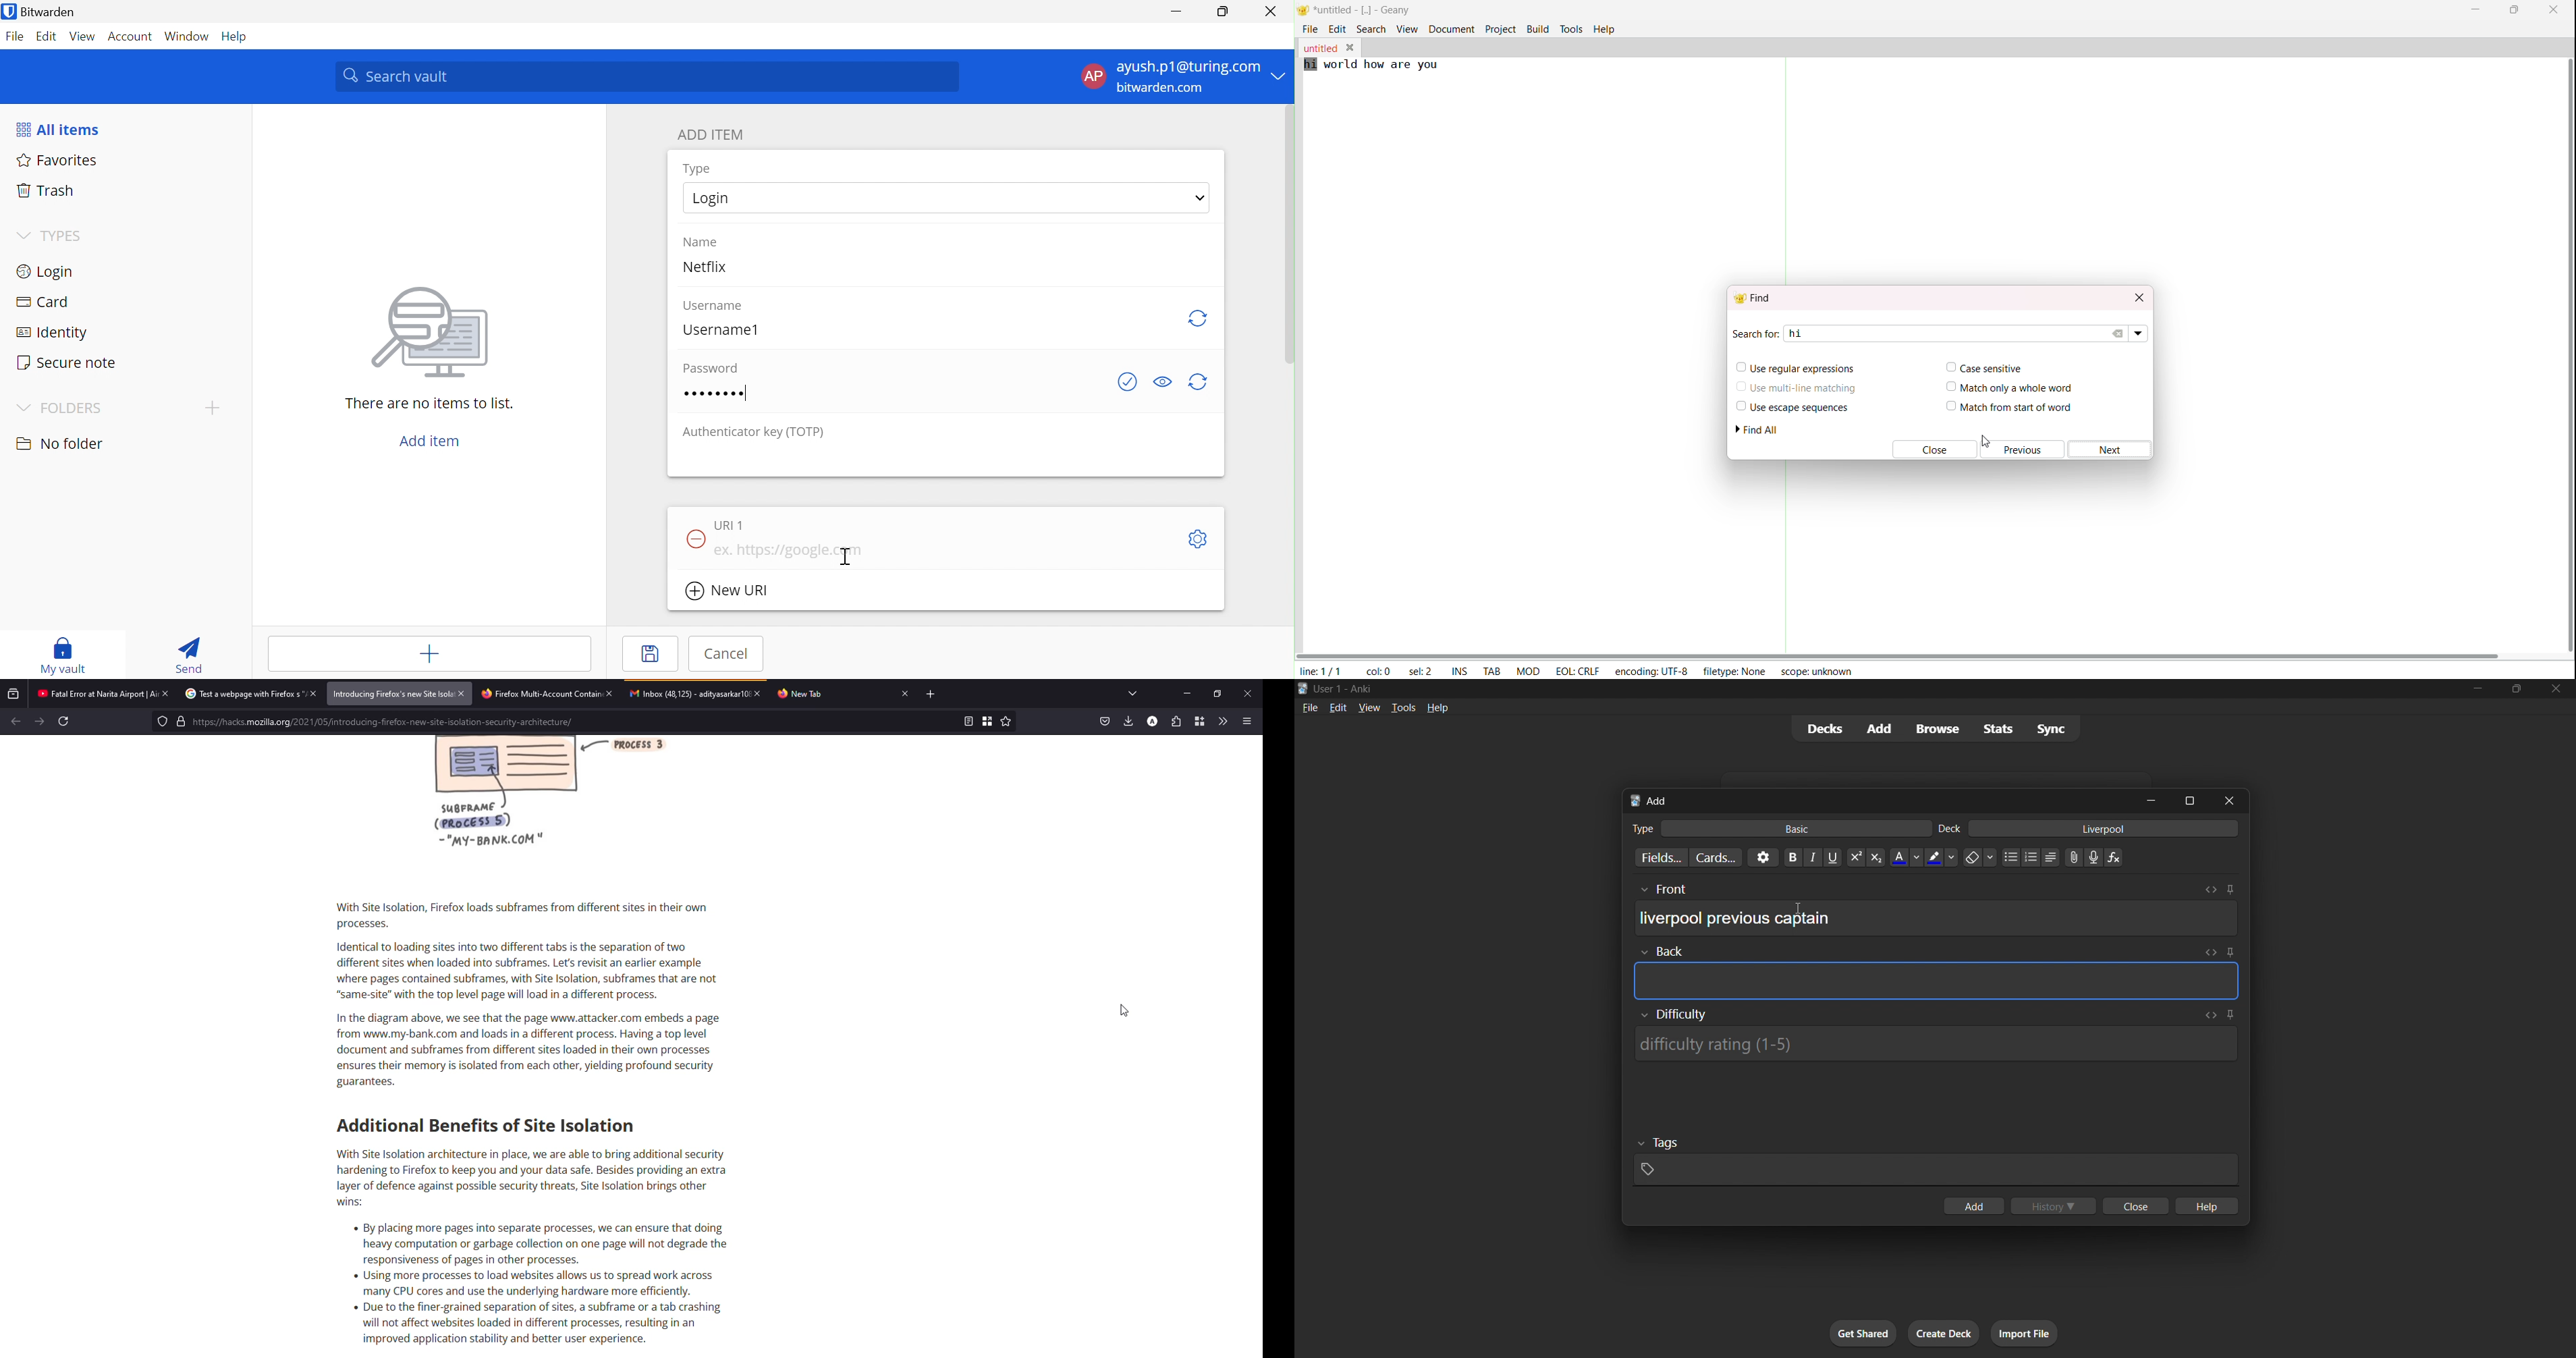  What do you see at coordinates (2133, 1207) in the screenshot?
I see `close` at bounding box center [2133, 1207].